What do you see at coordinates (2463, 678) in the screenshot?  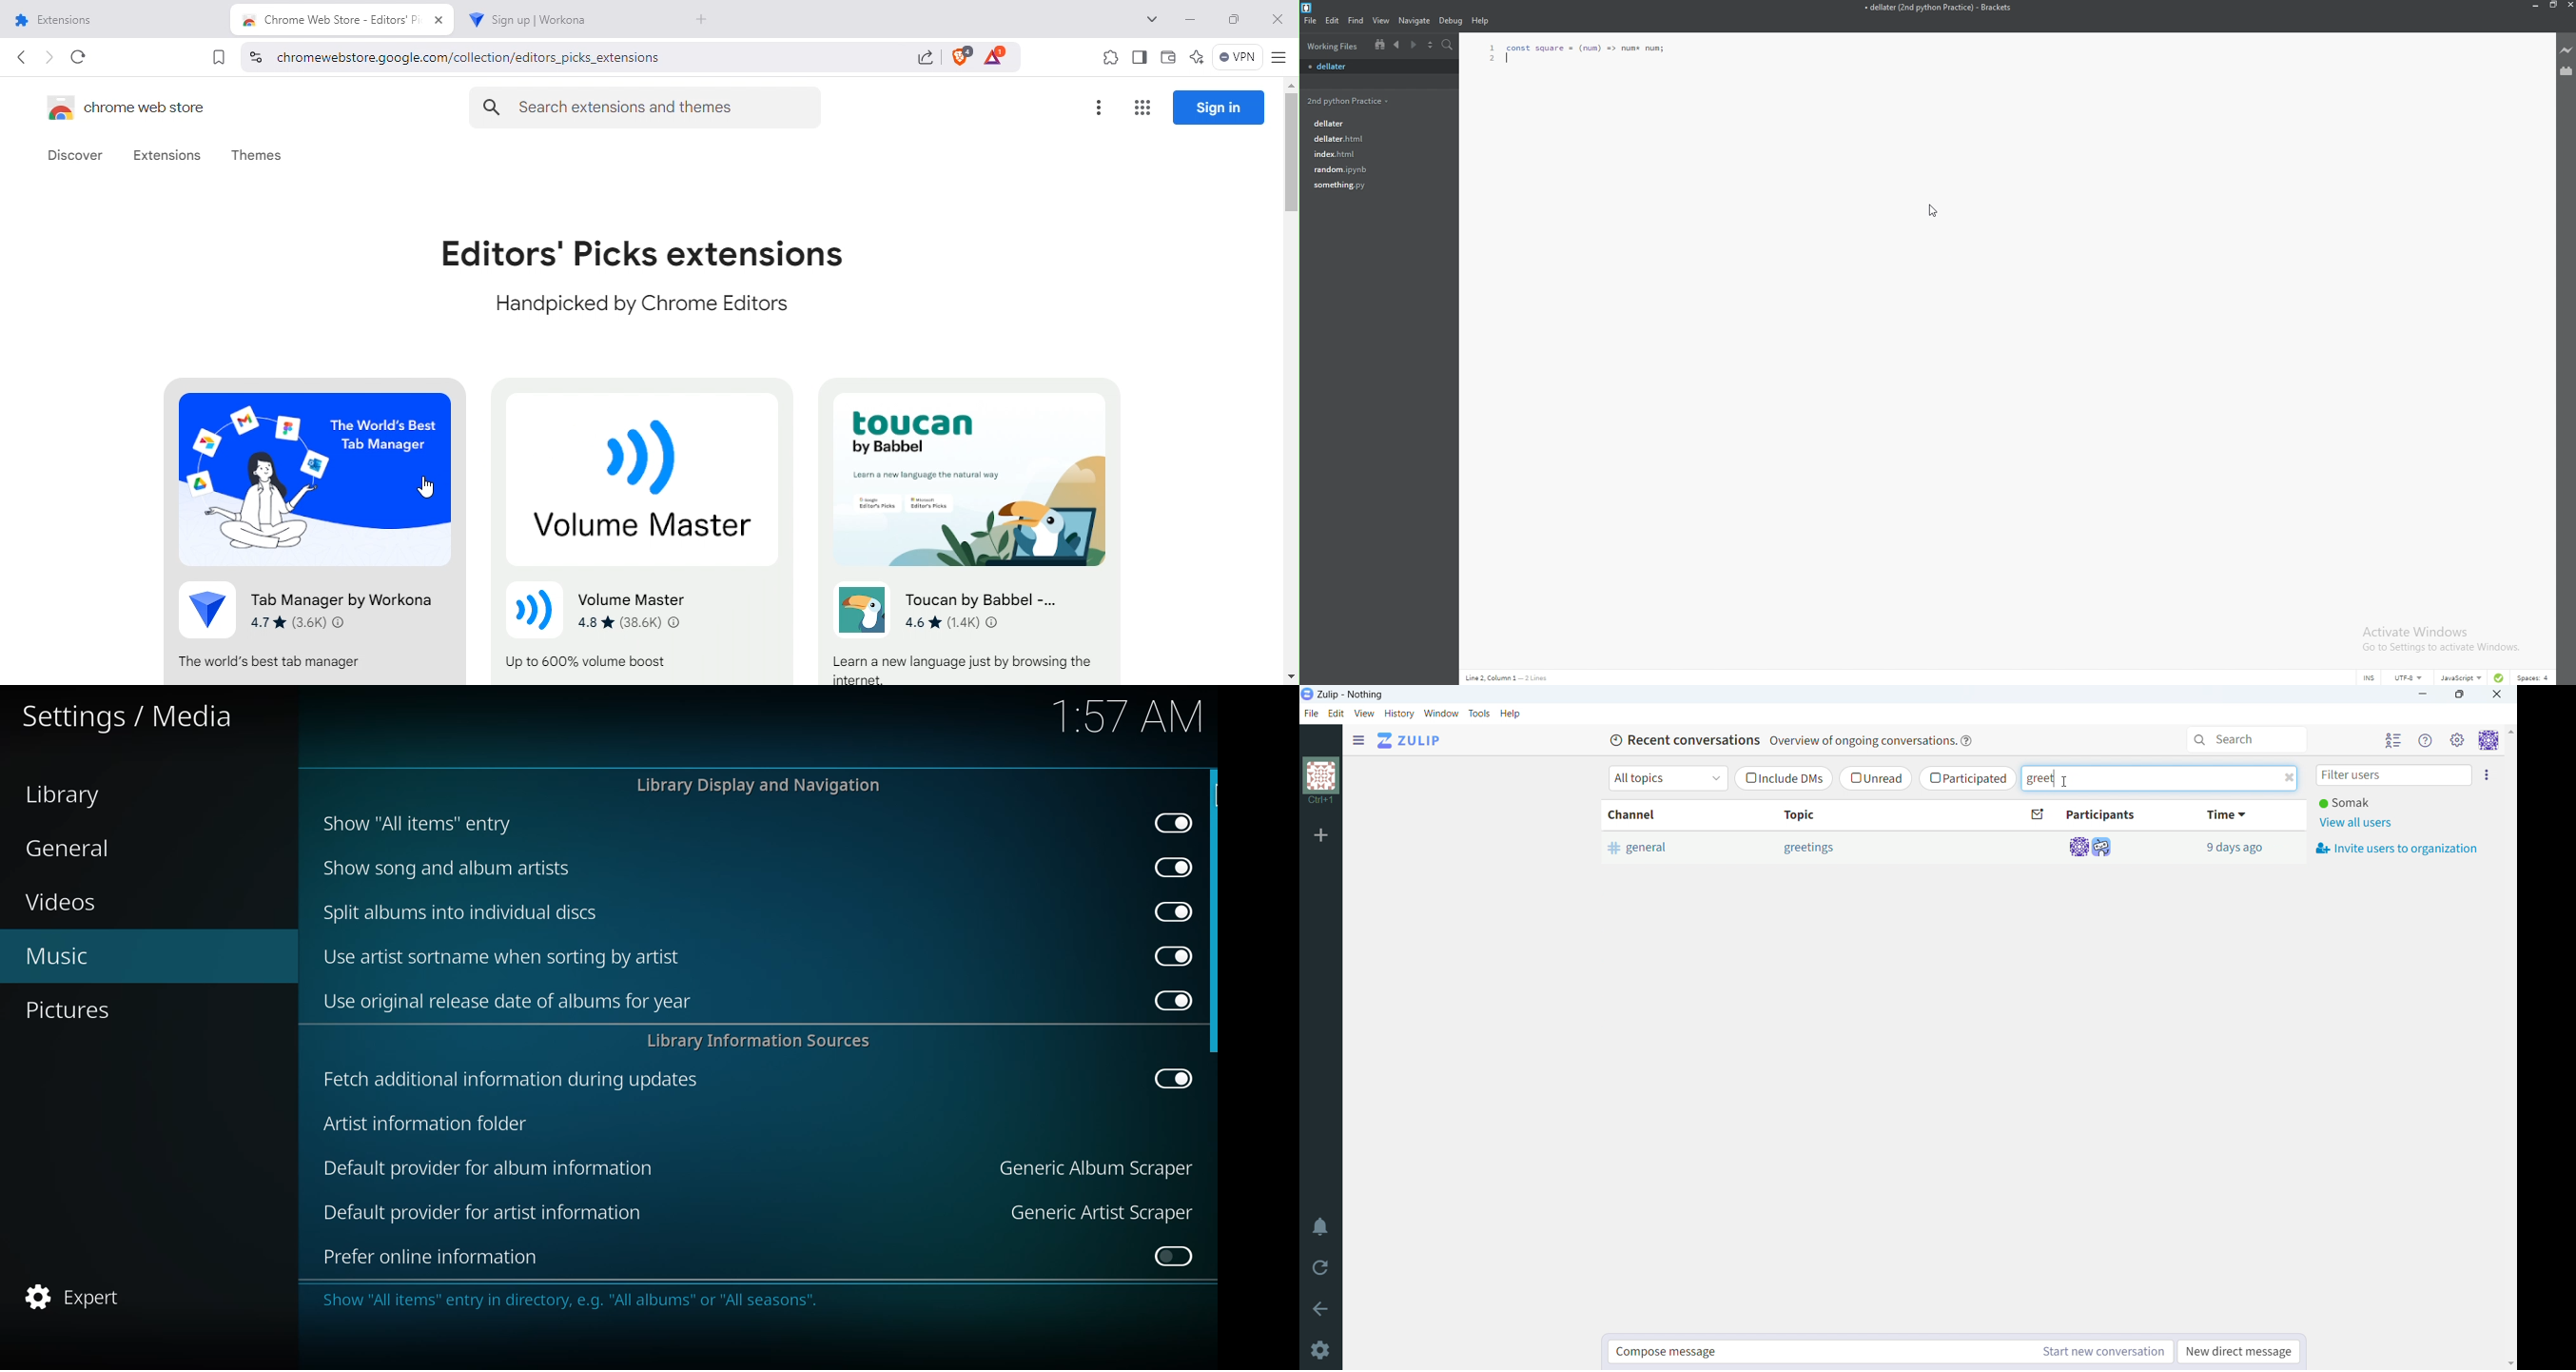 I see `language` at bounding box center [2463, 678].